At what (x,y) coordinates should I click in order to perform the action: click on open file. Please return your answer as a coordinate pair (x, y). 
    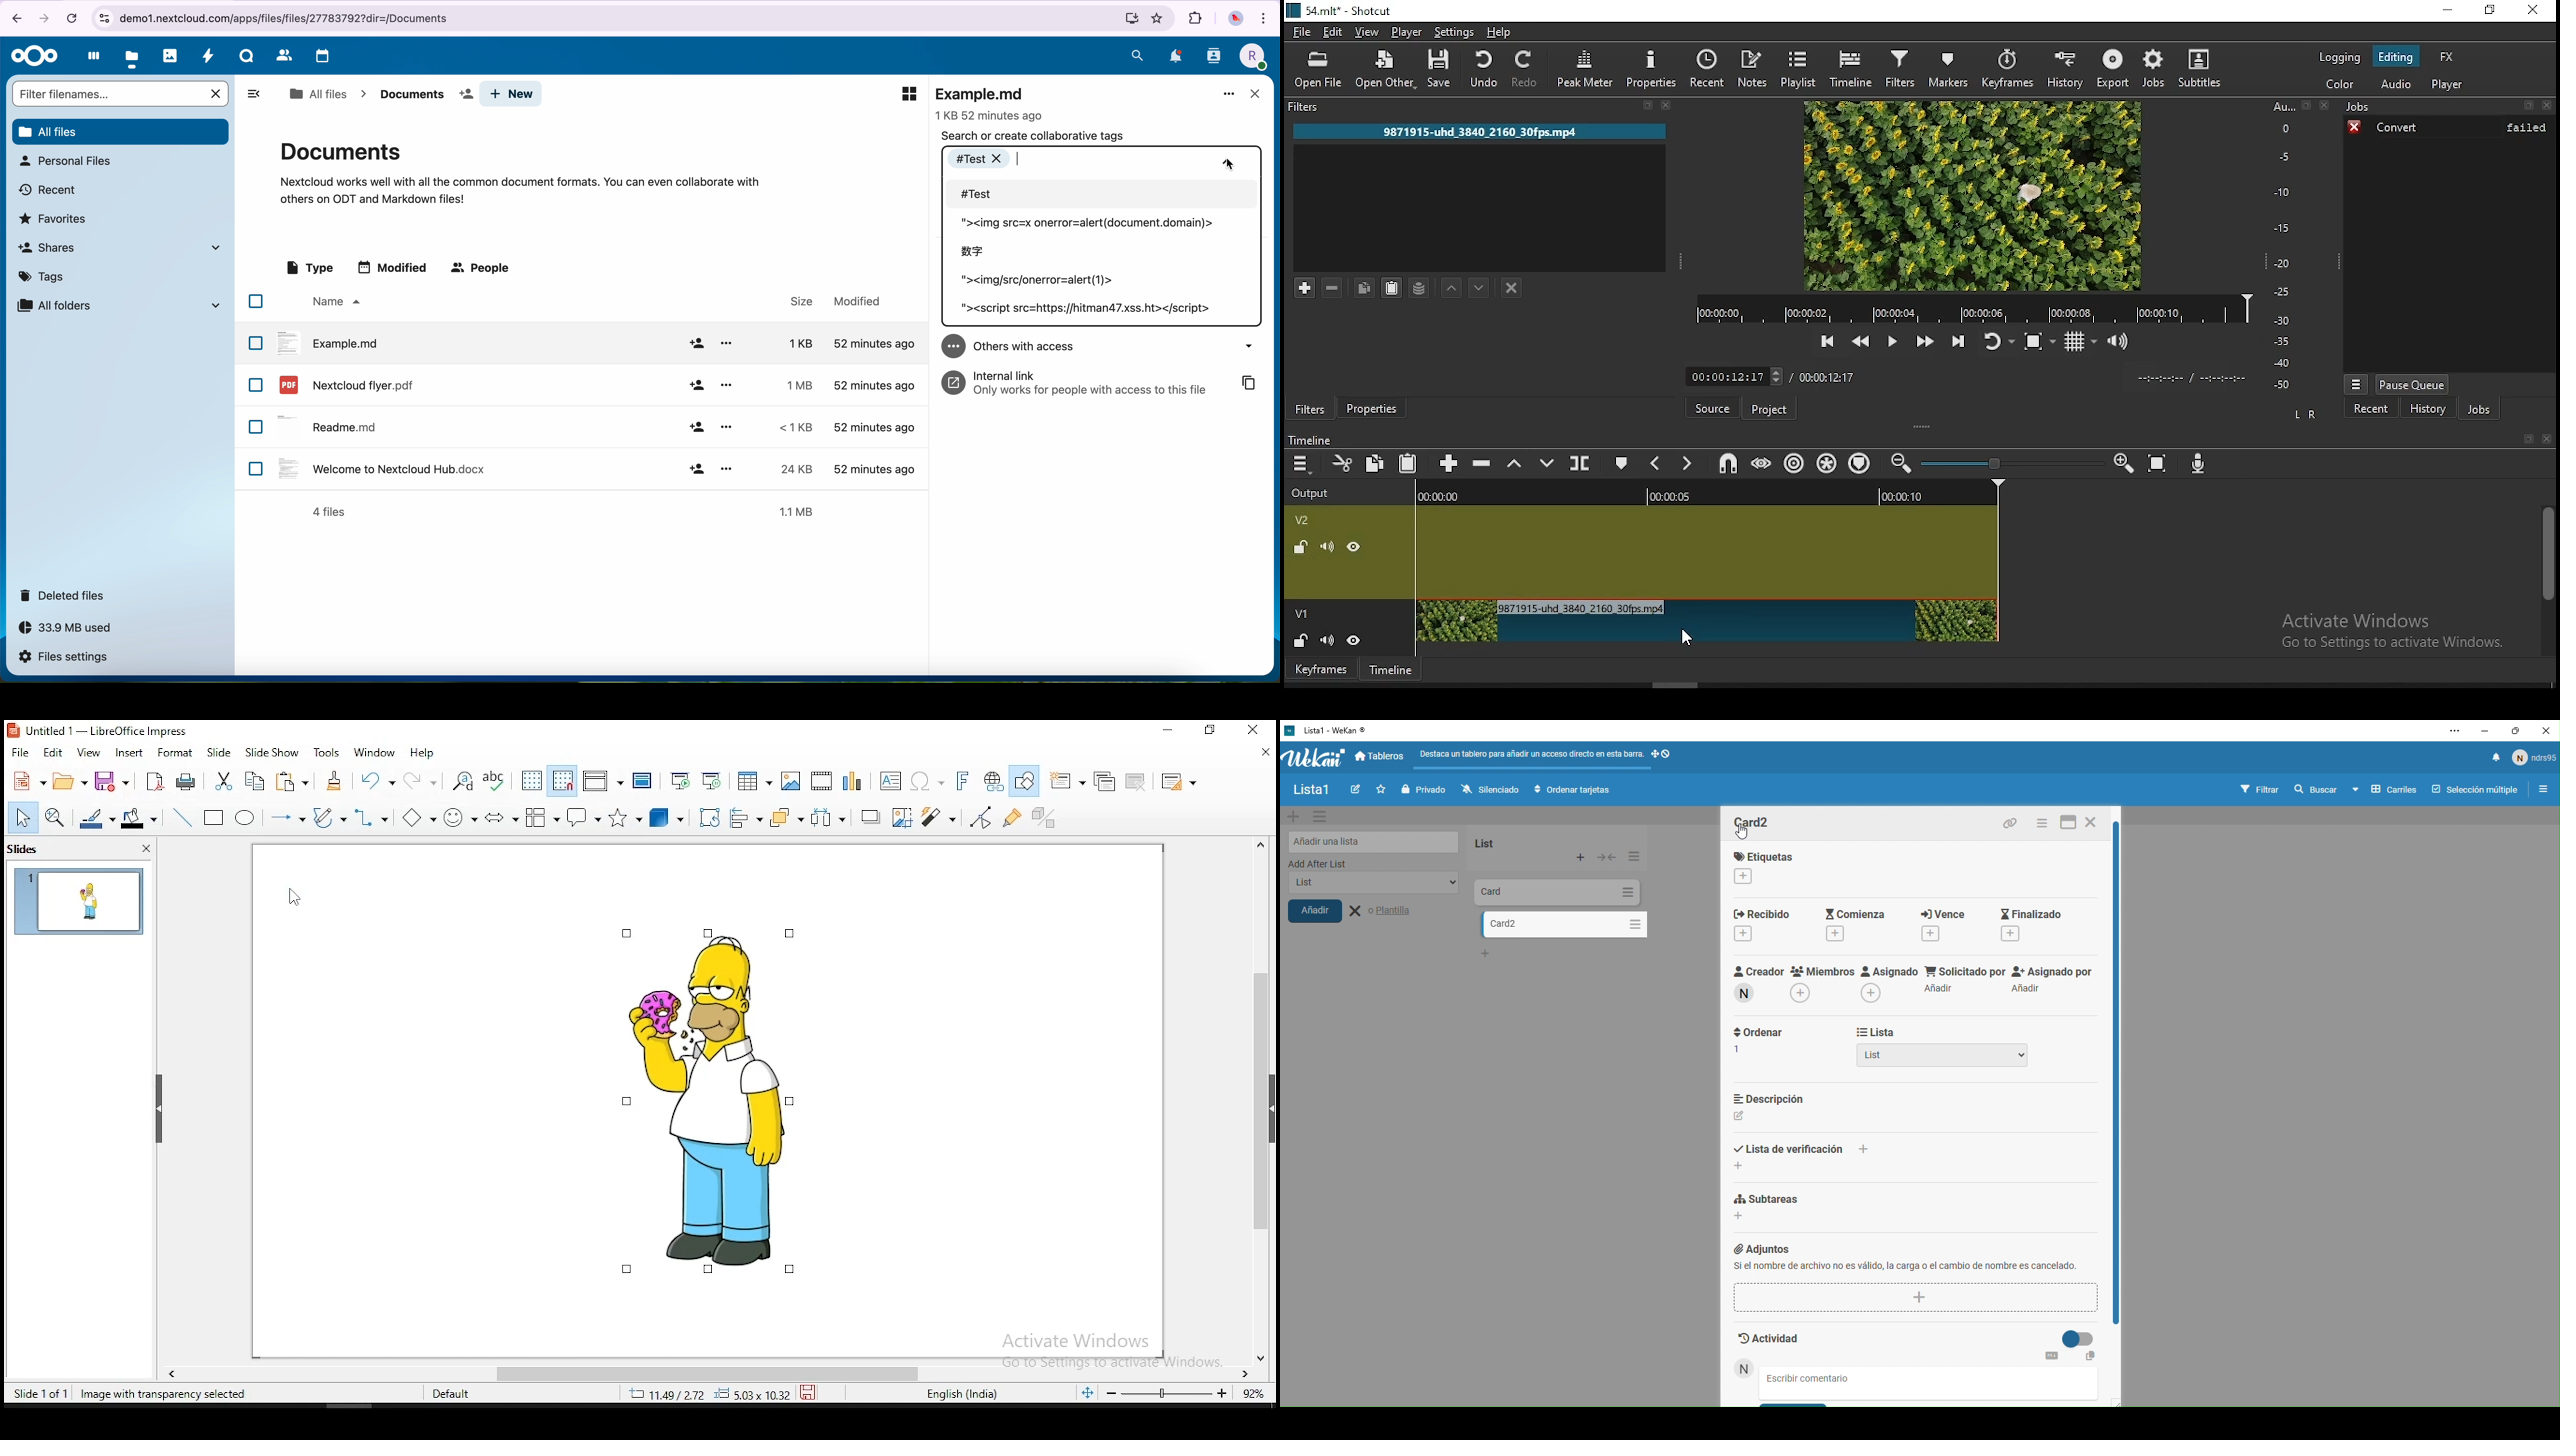
    Looking at the image, I should click on (1321, 69).